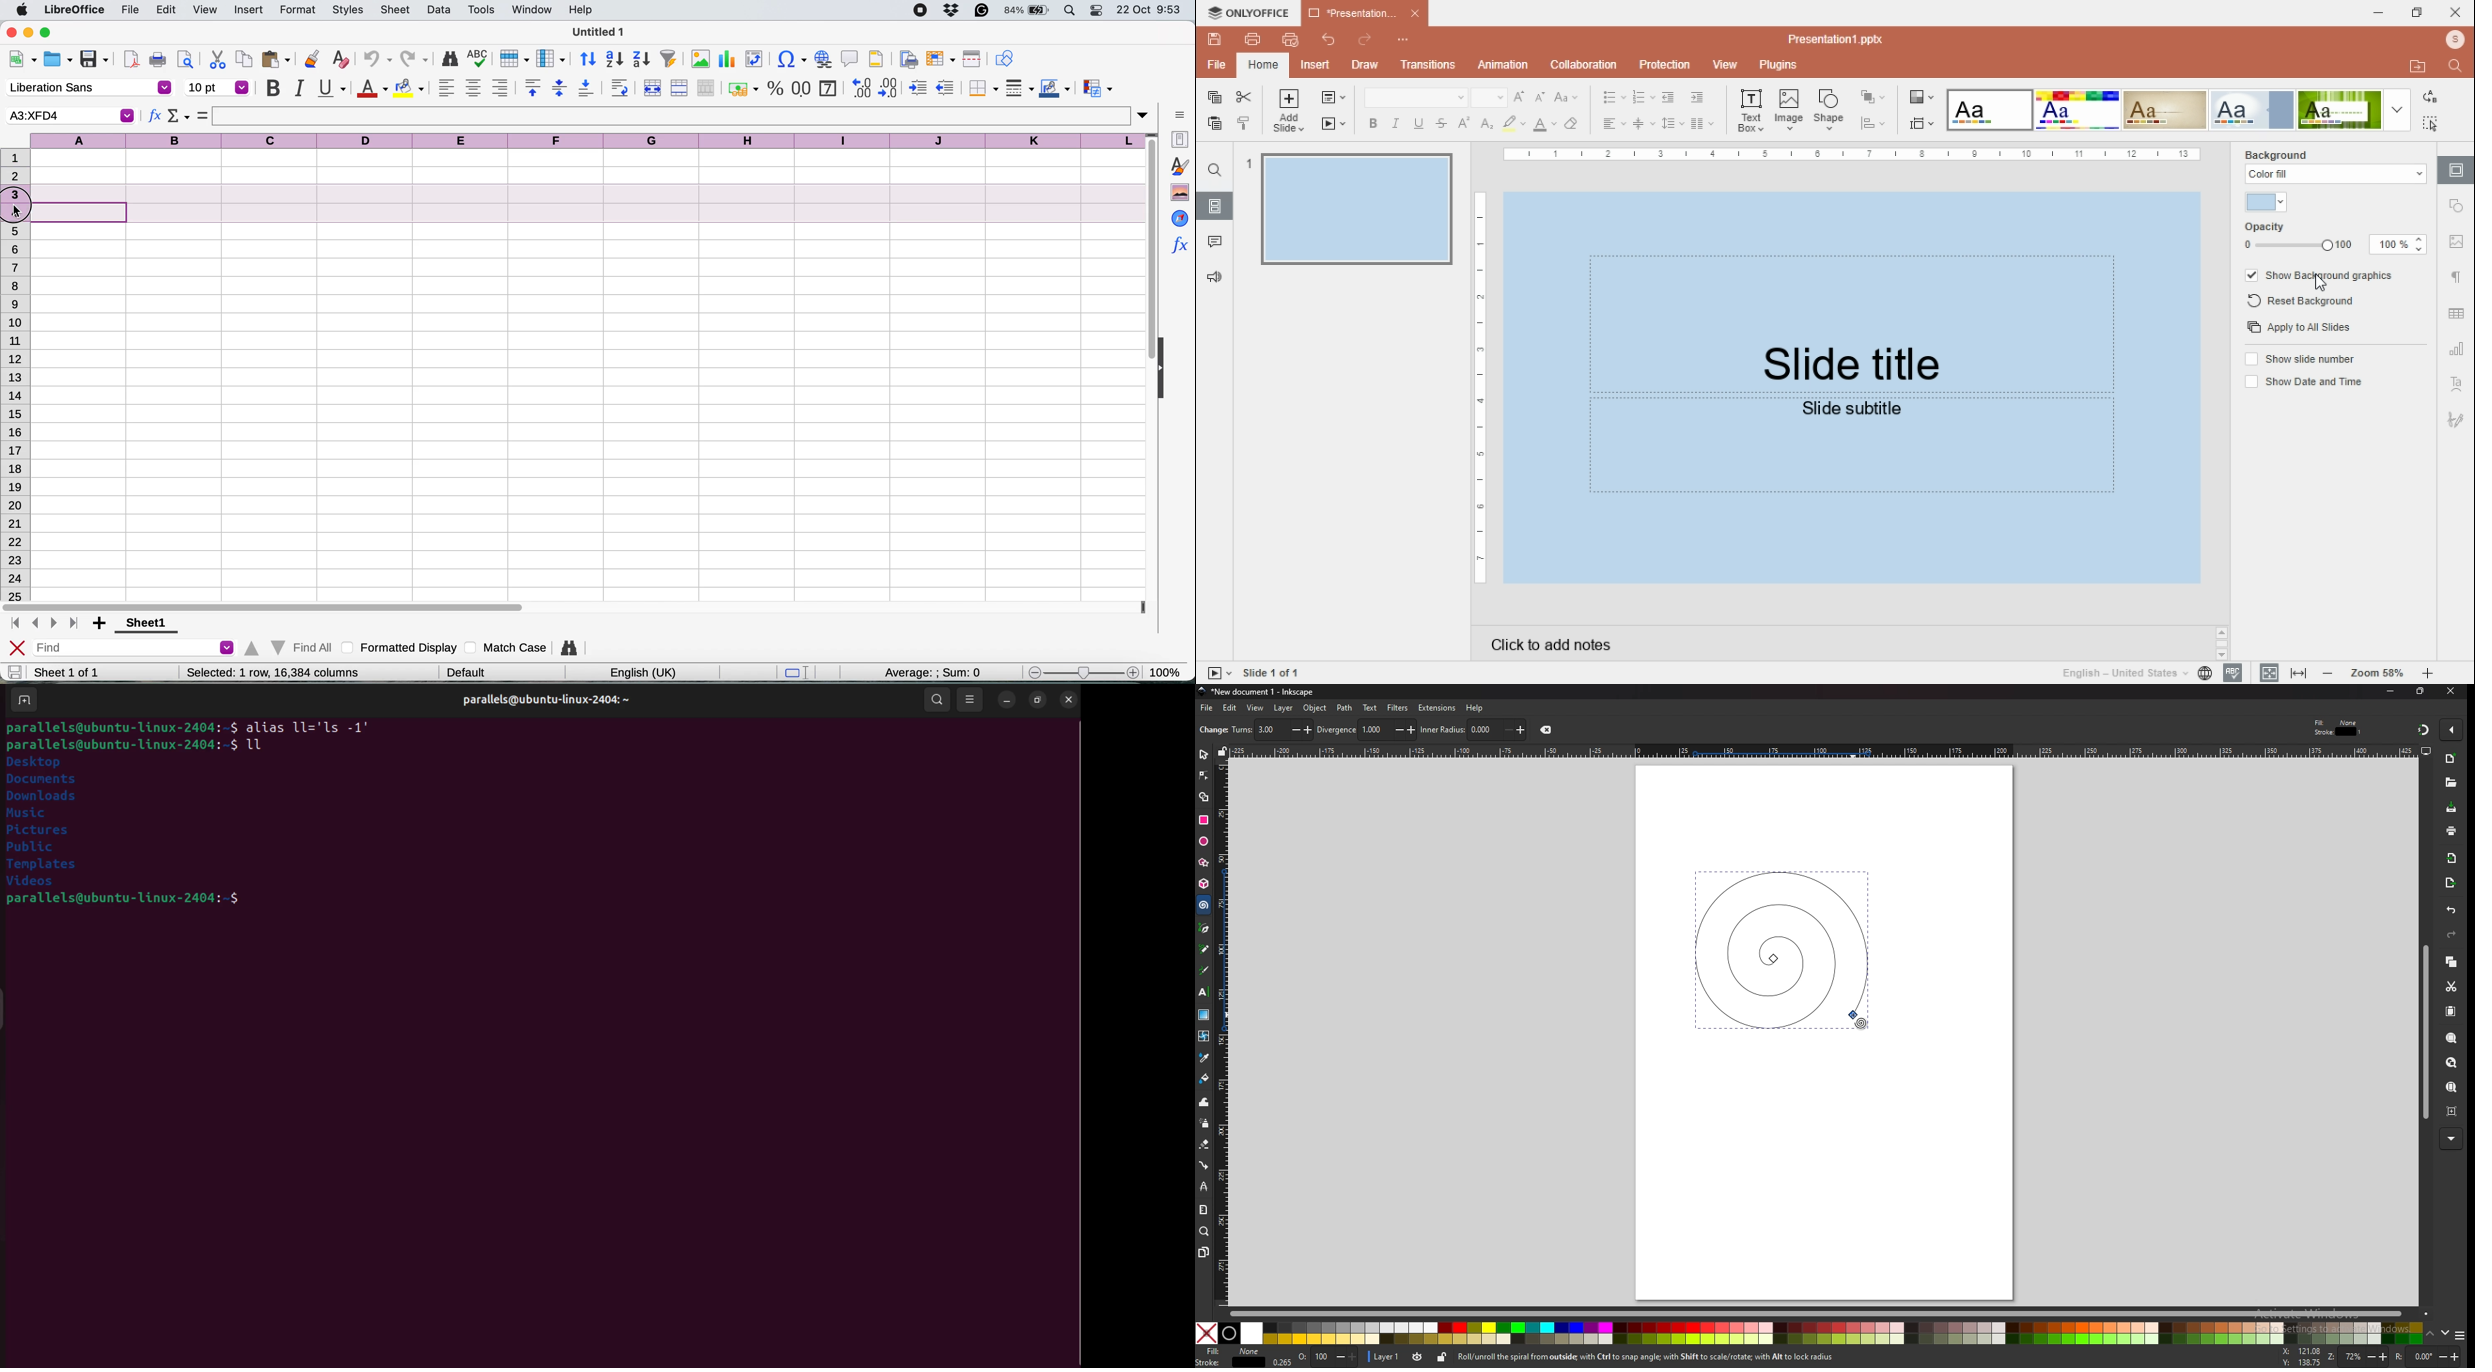 This screenshot has height=1372, width=2492. Describe the element at coordinates (1315, 66) in the screenshot. I see `insert` at that location.